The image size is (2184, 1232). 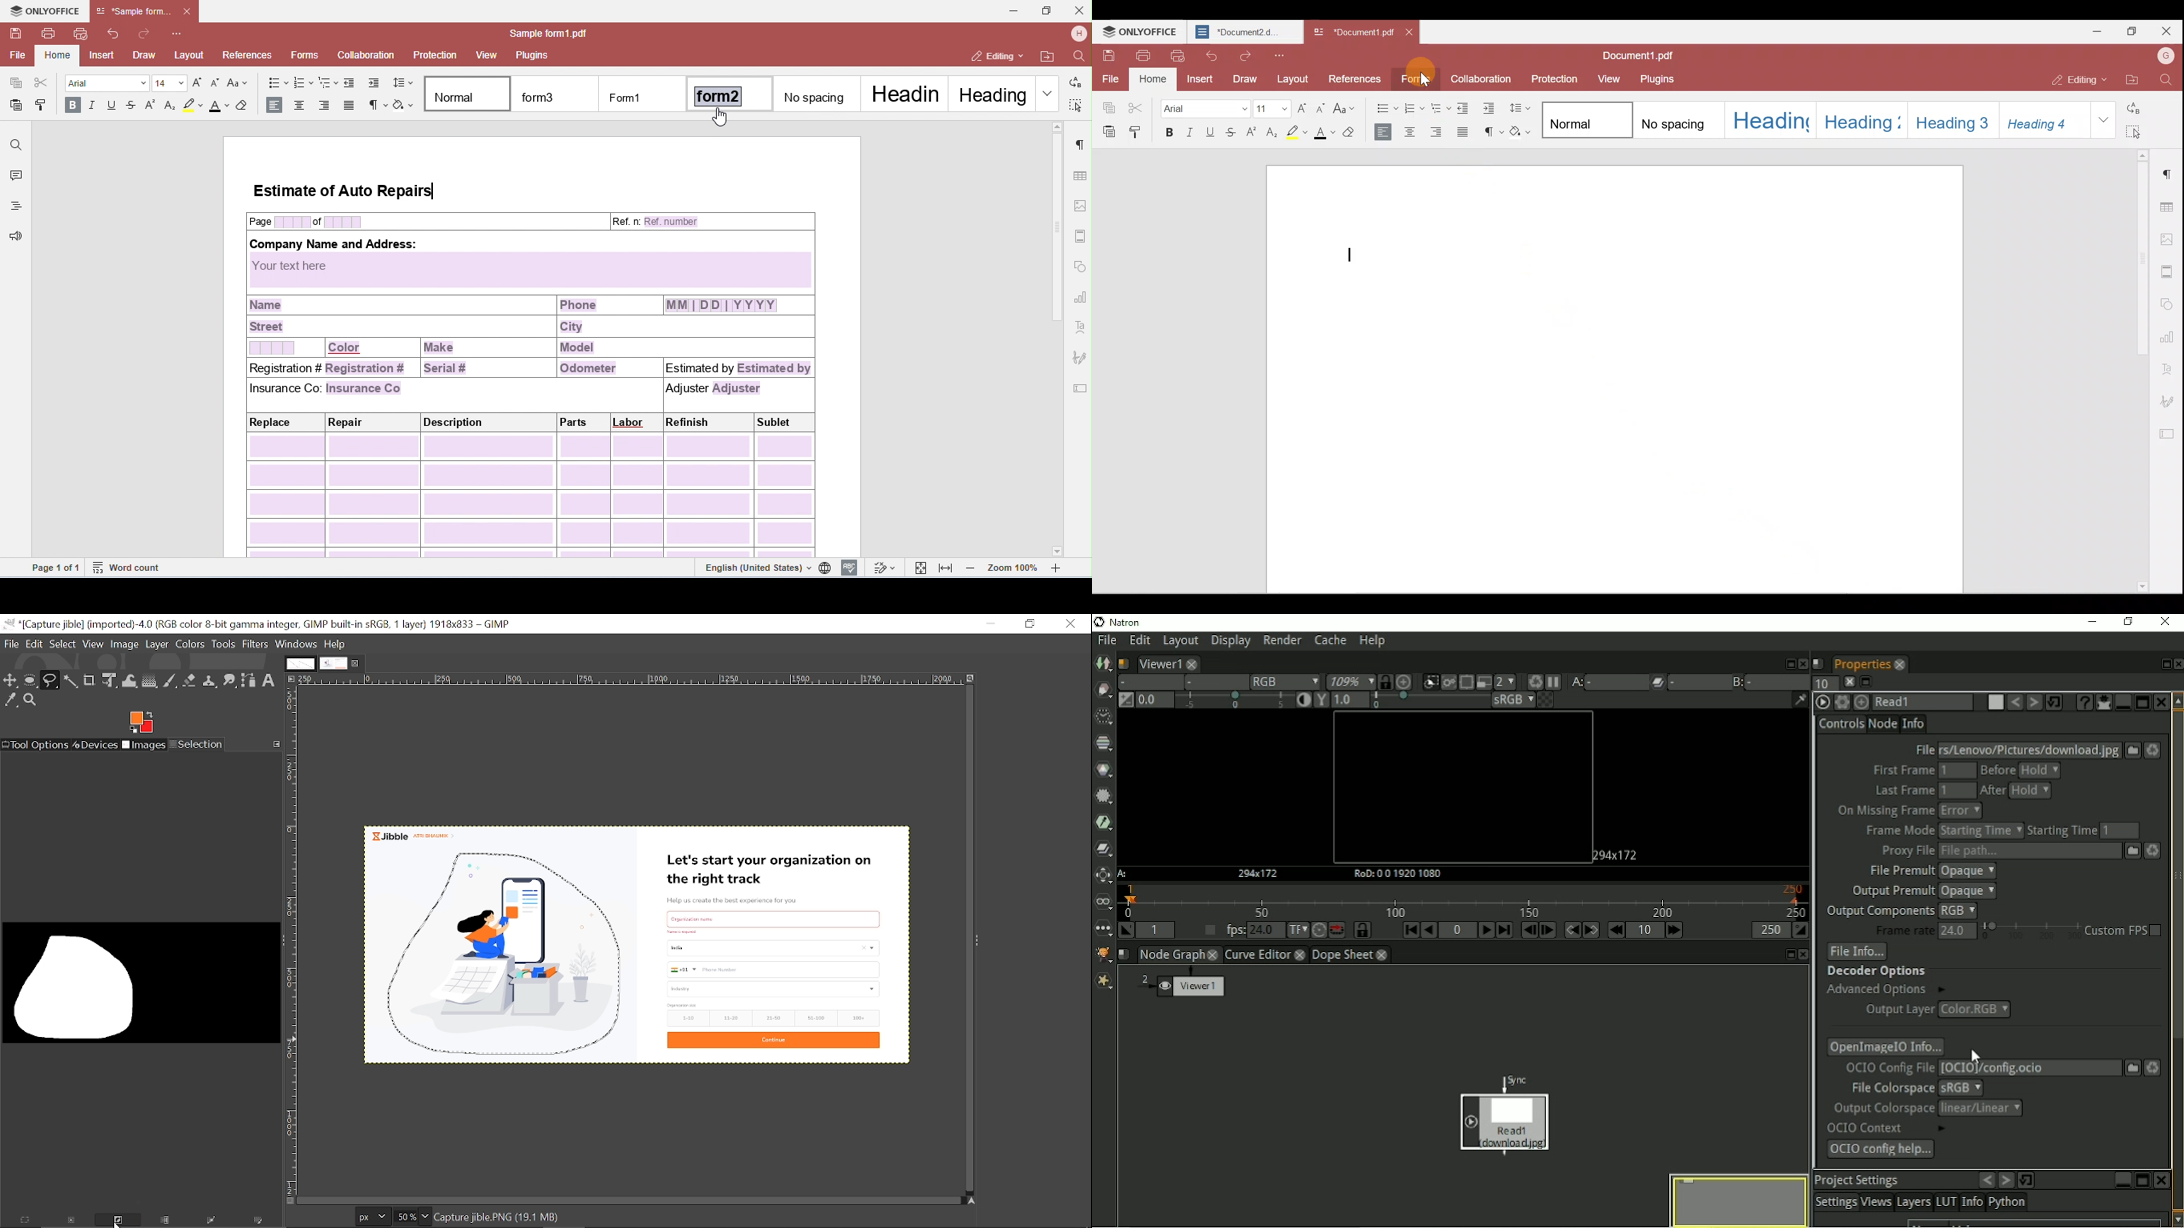 I want to click on Style 4, so click(x=1860, y=122).